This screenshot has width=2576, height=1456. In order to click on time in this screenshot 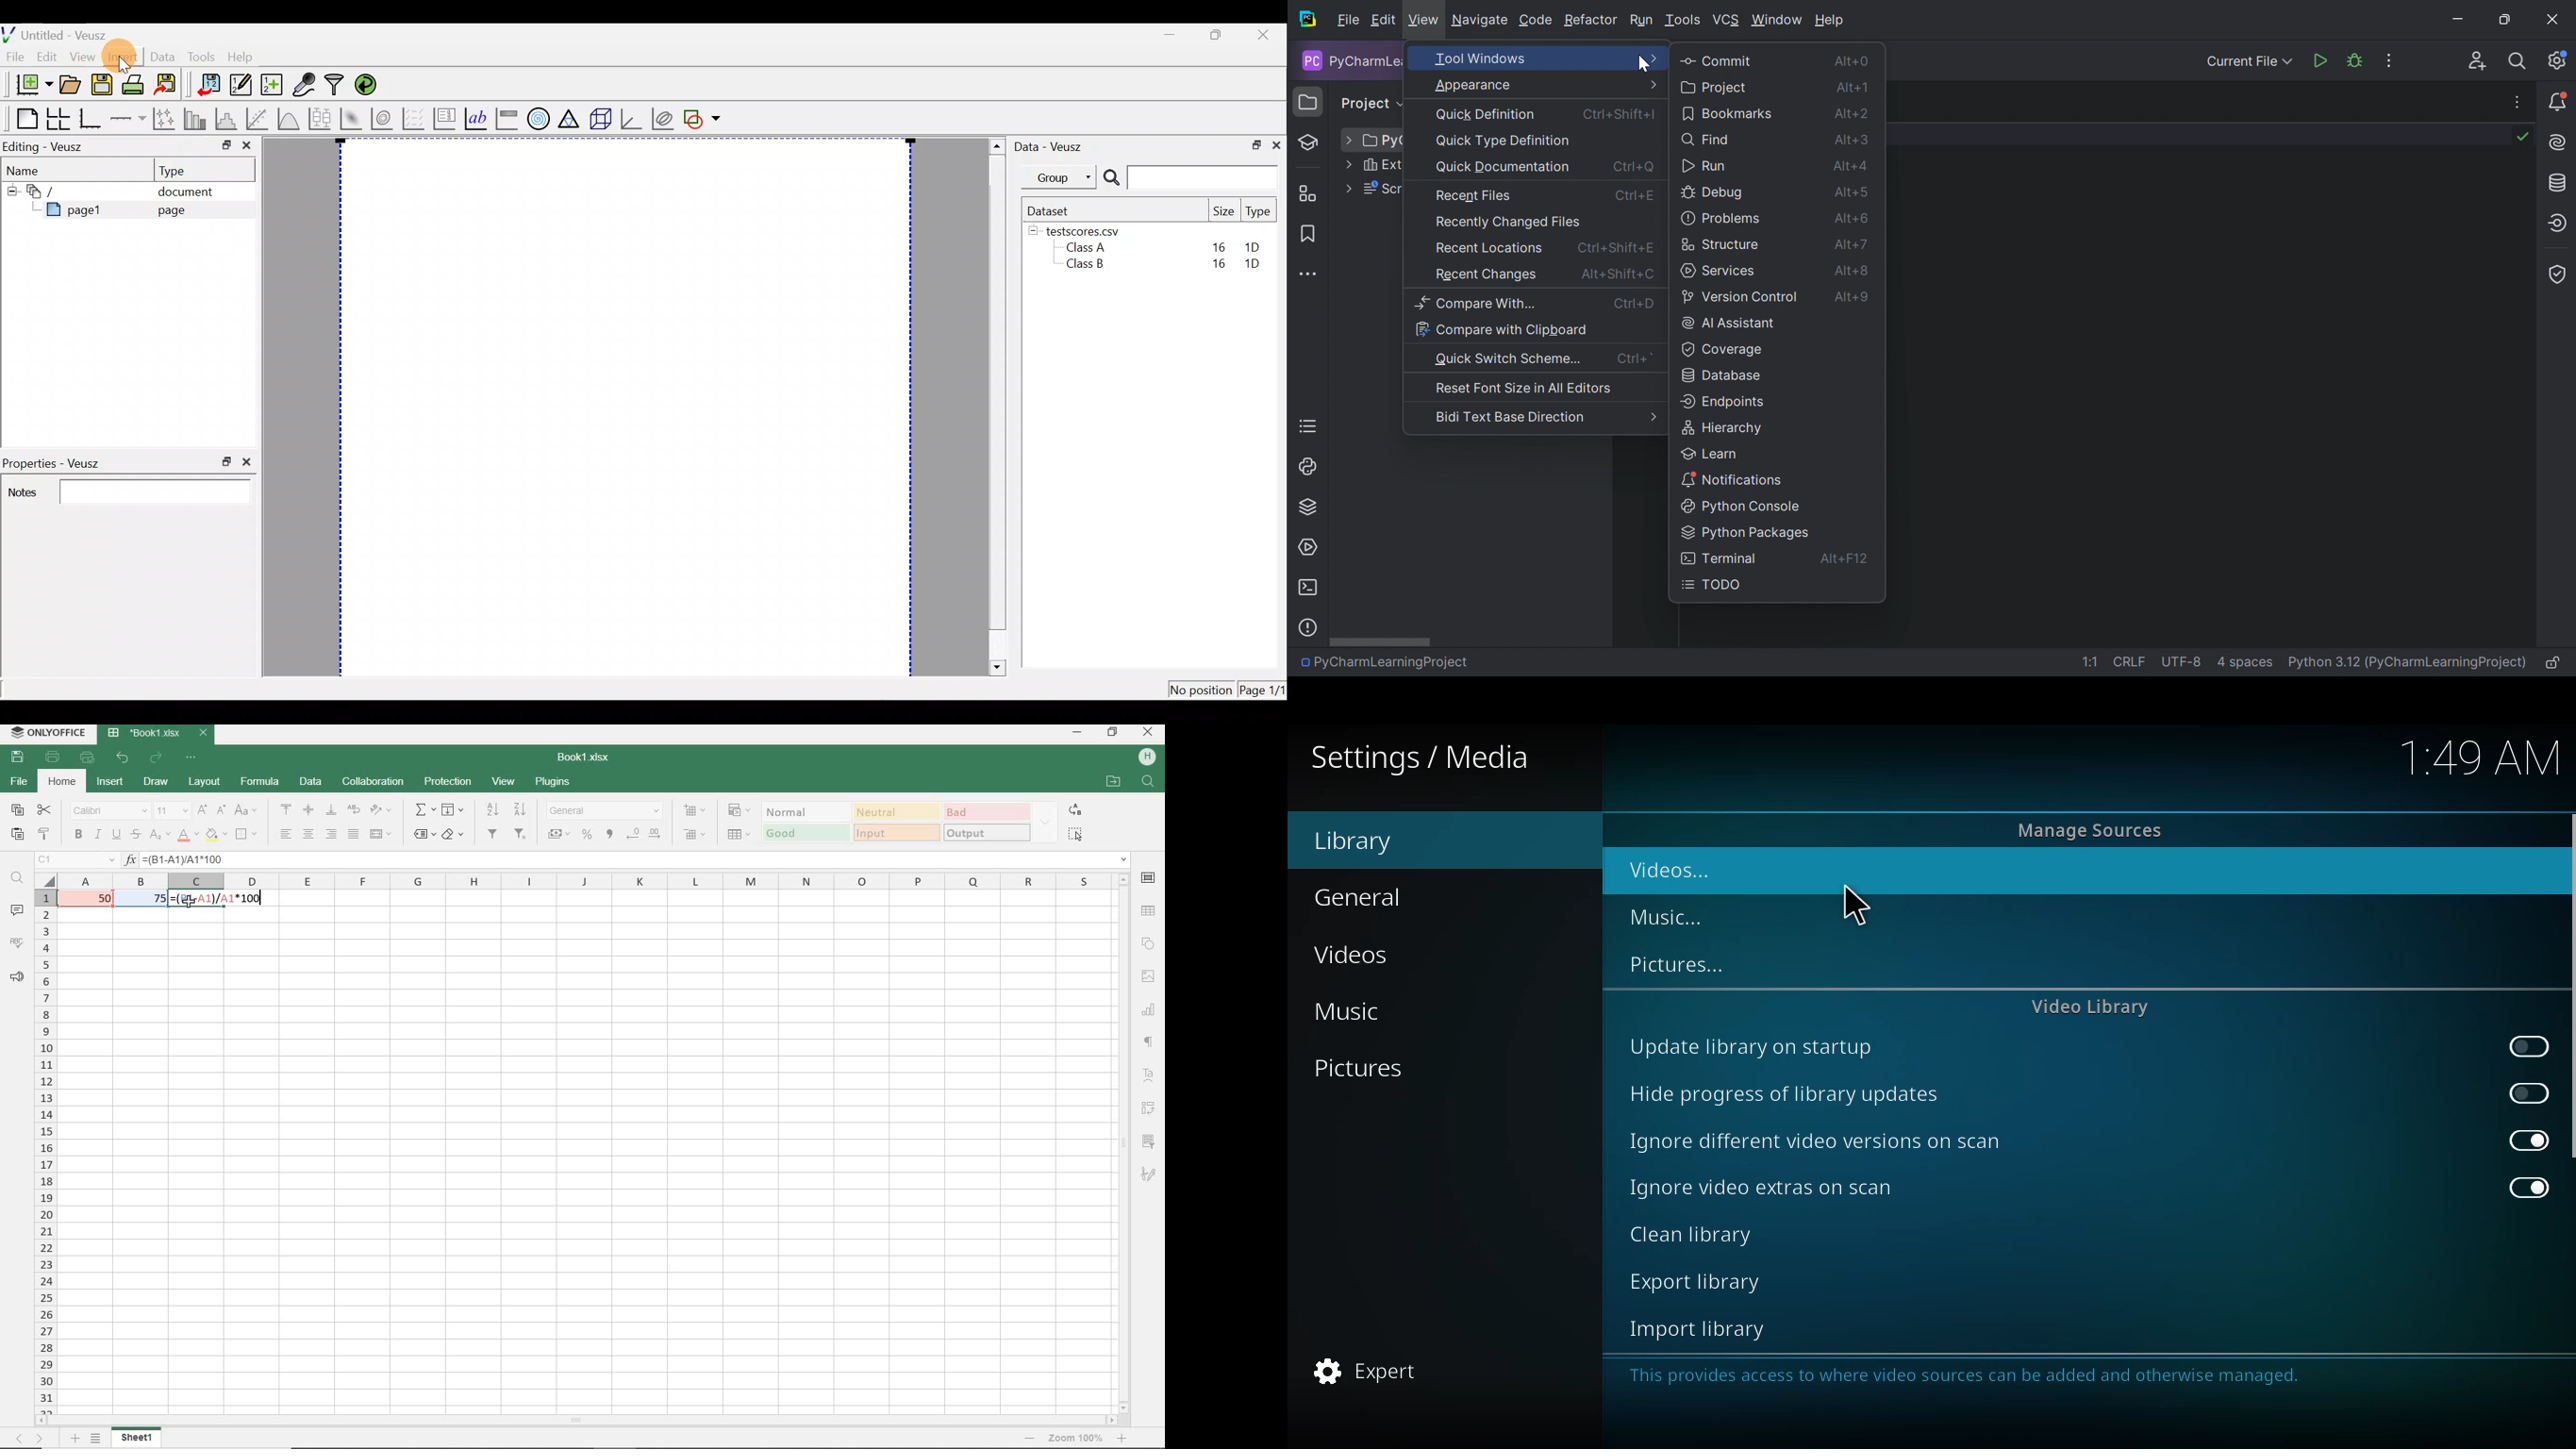, I will do `click(2483, 760)`.